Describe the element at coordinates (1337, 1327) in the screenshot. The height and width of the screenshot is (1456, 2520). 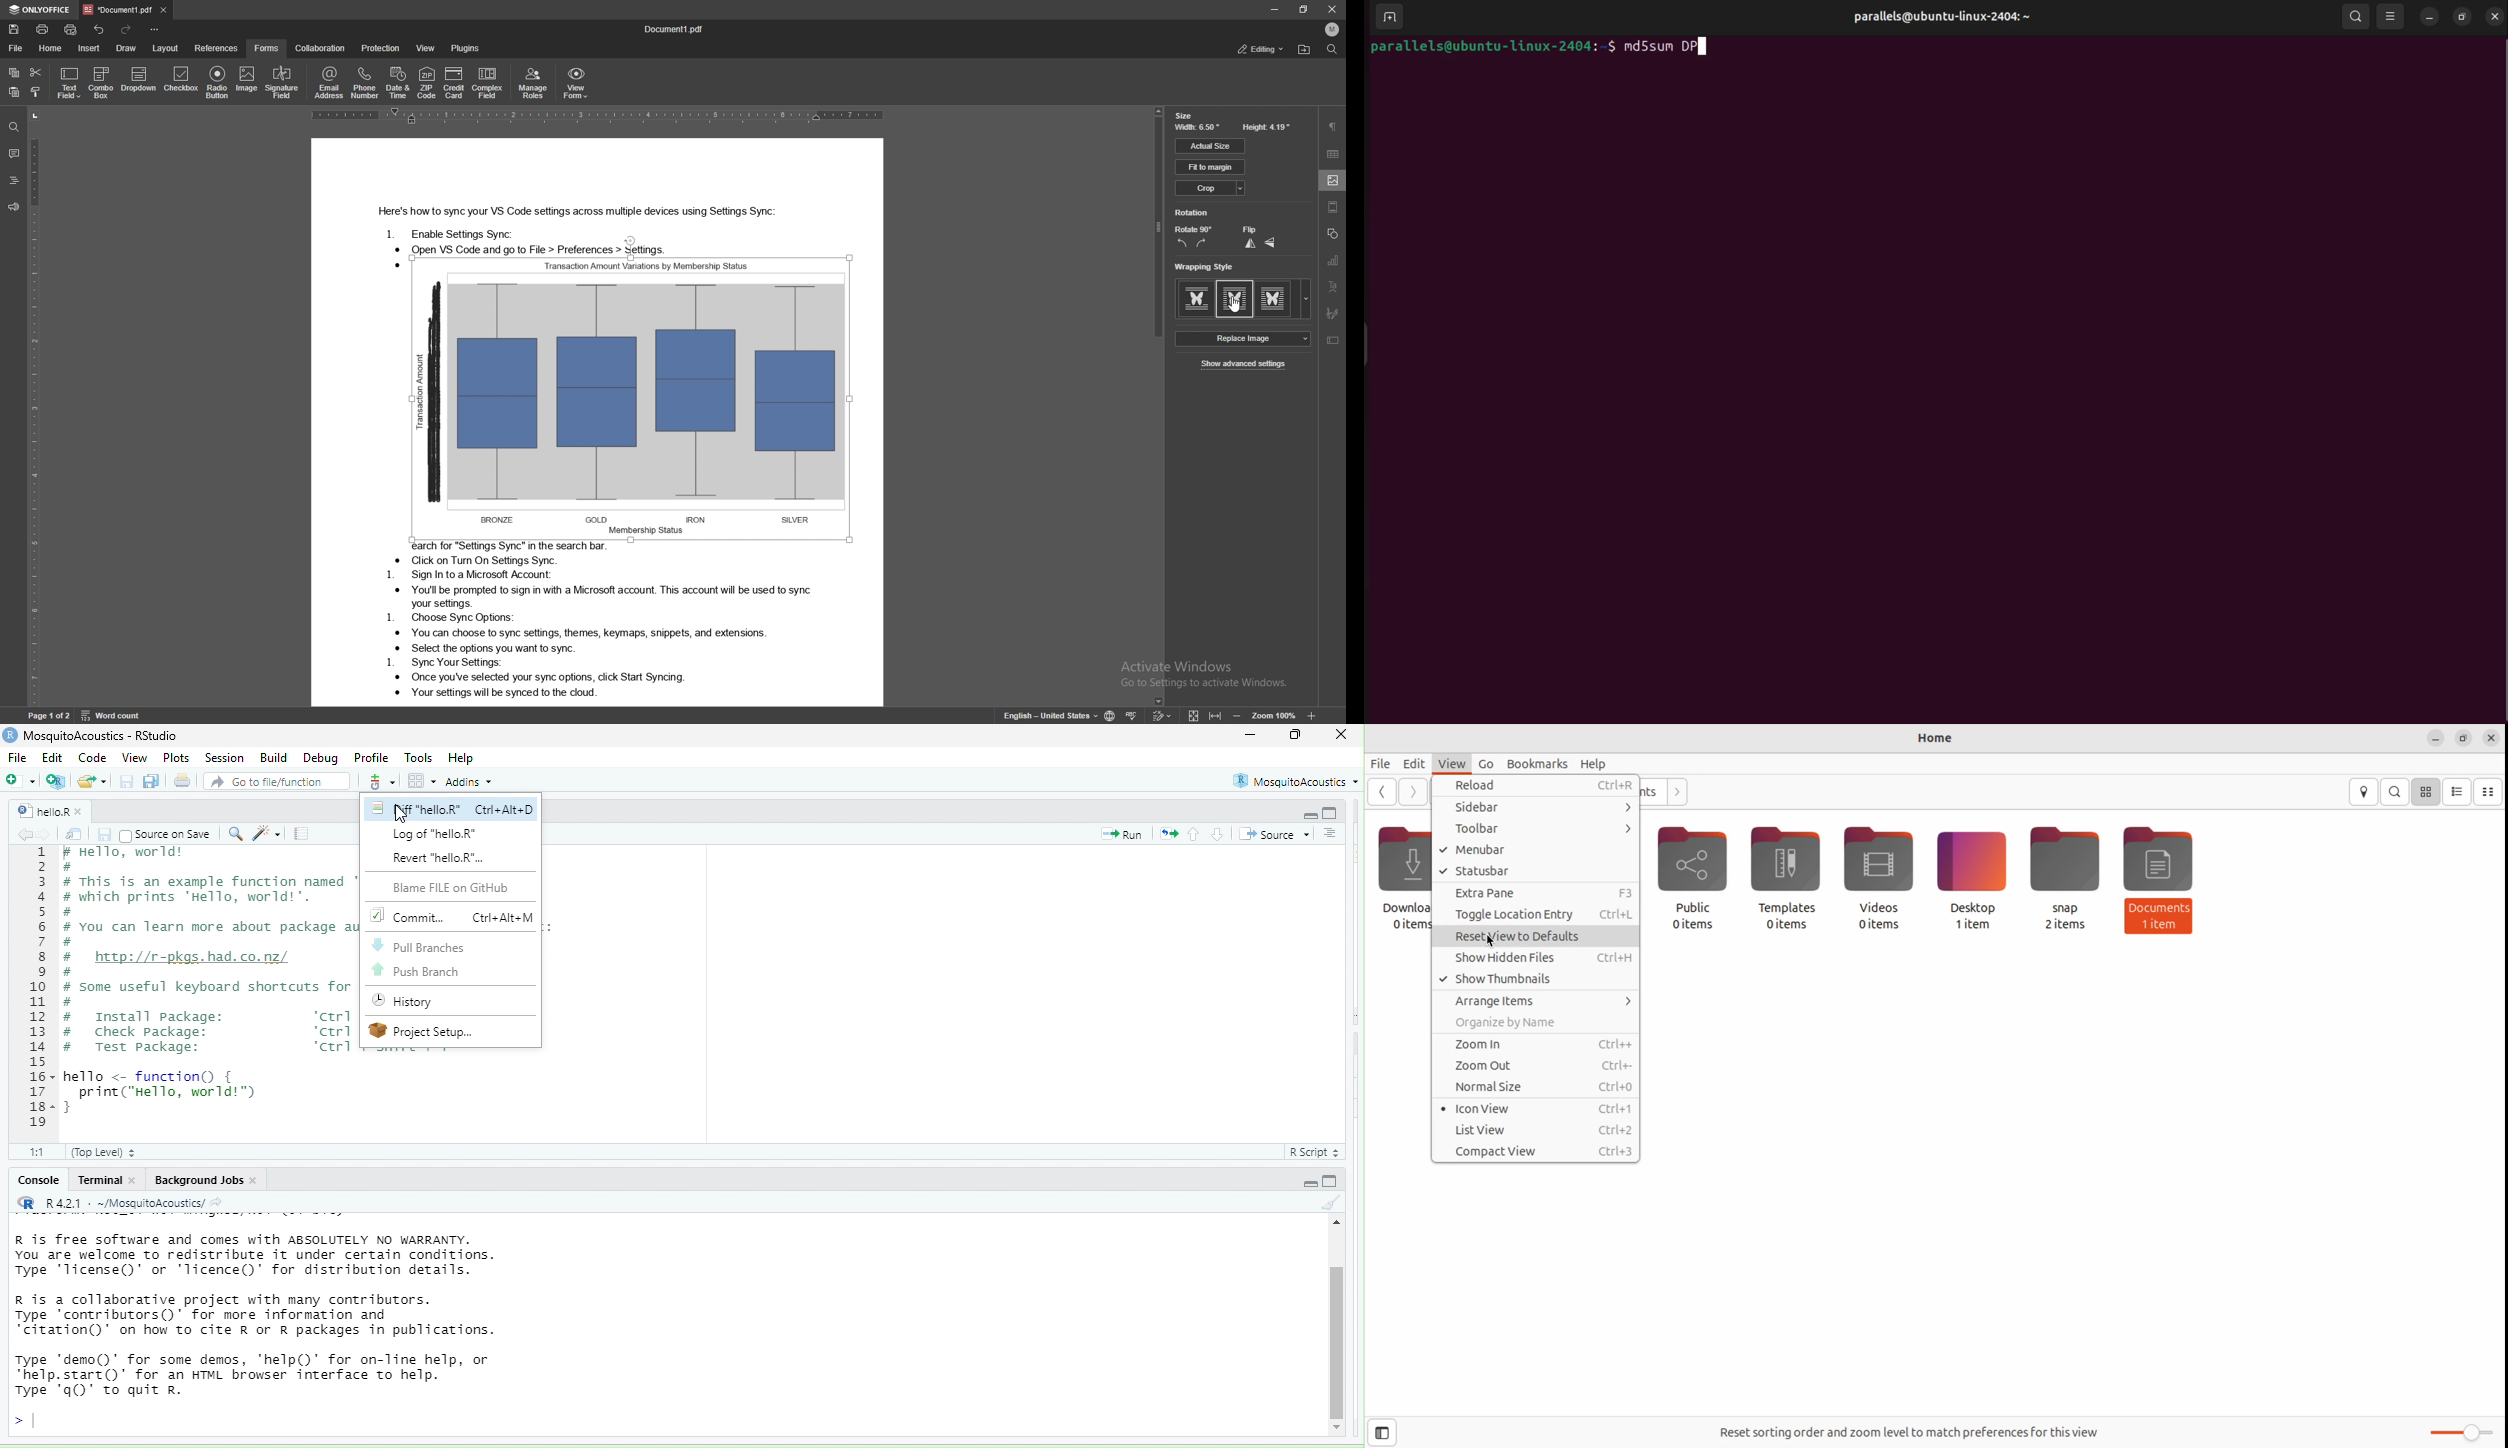
I see `vertical scroll bar` at that location.